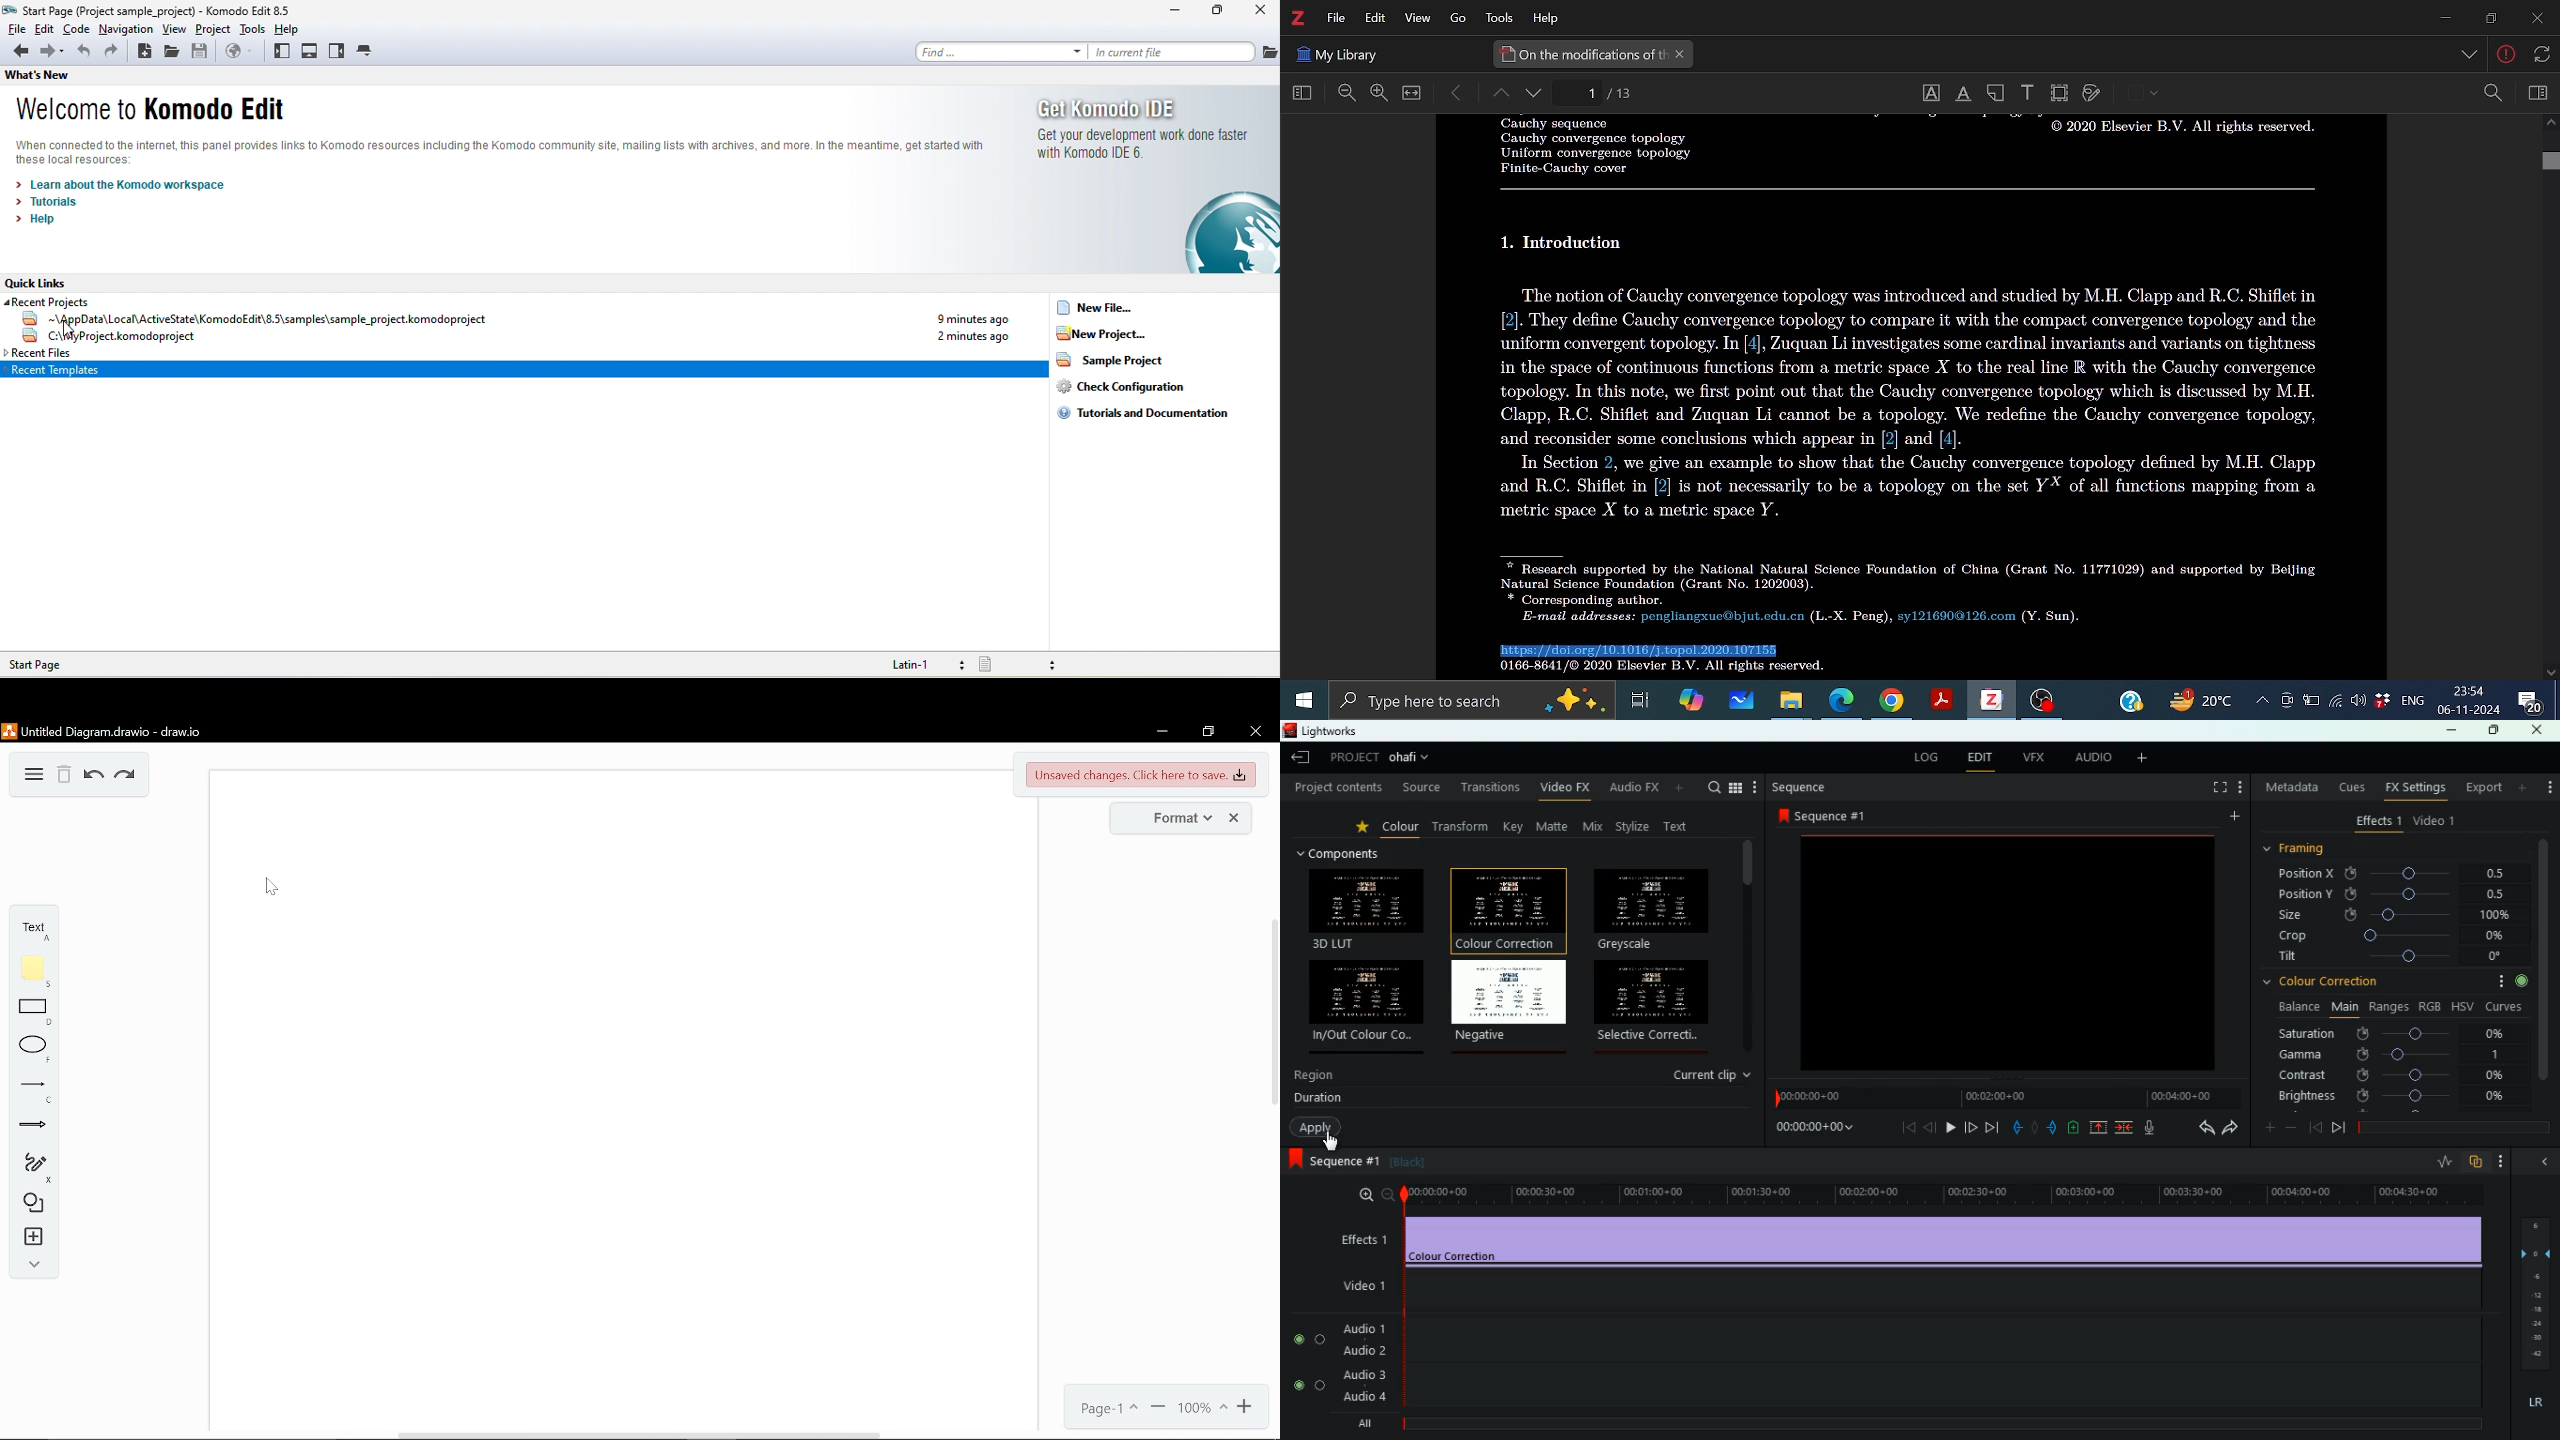  I want to click on Minmize, so click(2444, 19).